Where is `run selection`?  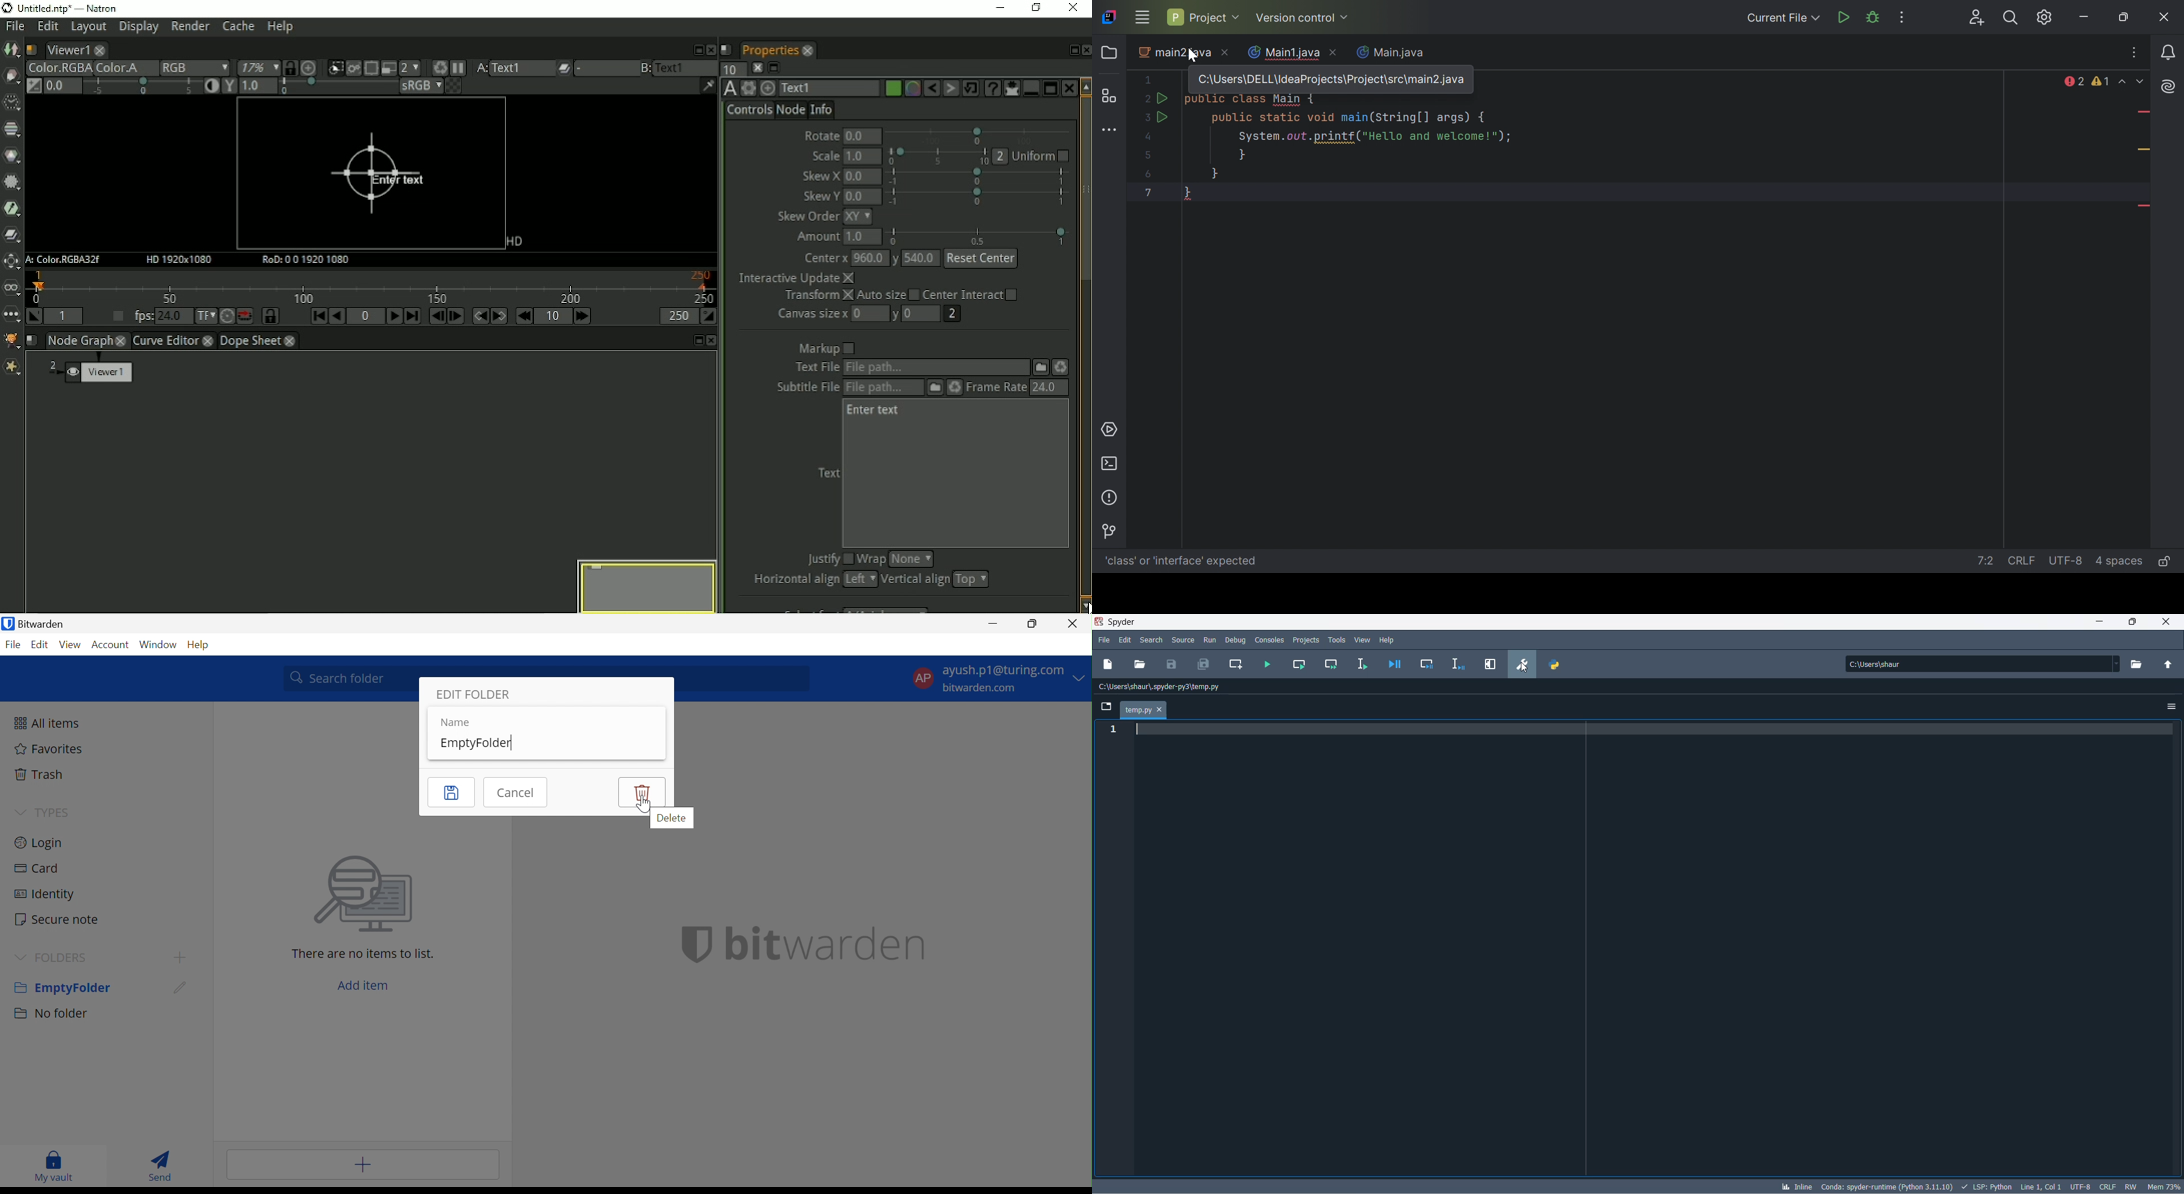
run selection is located at coordinates (1361, 663).